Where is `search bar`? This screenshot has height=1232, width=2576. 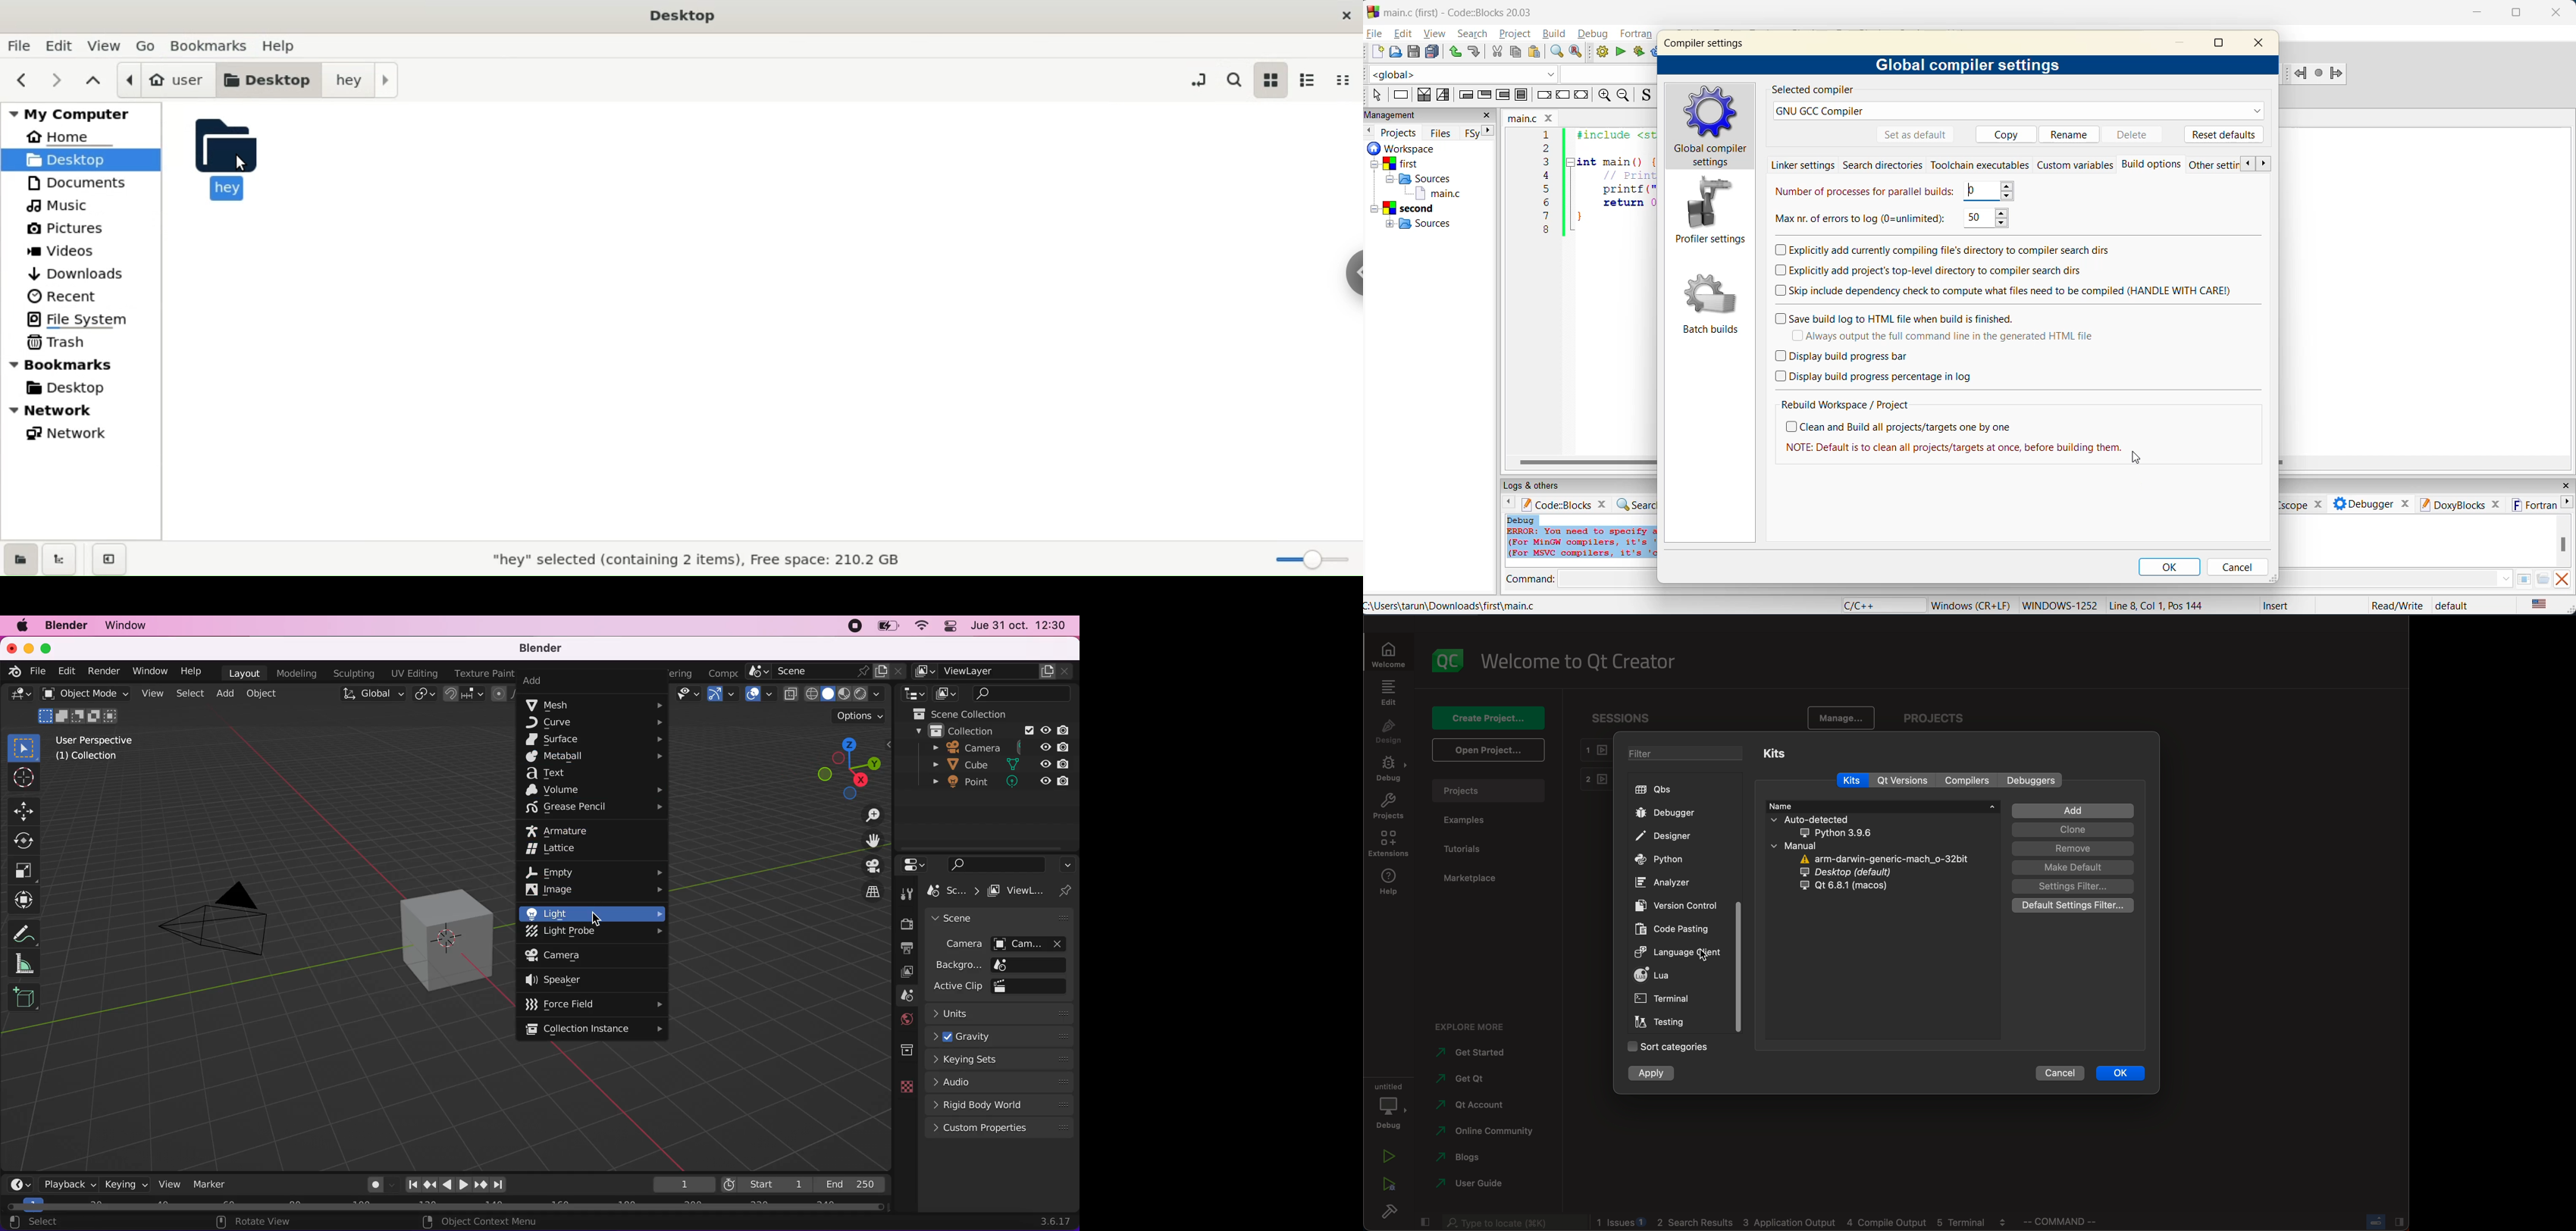
search bar is located at coordinates (1511, 1223).